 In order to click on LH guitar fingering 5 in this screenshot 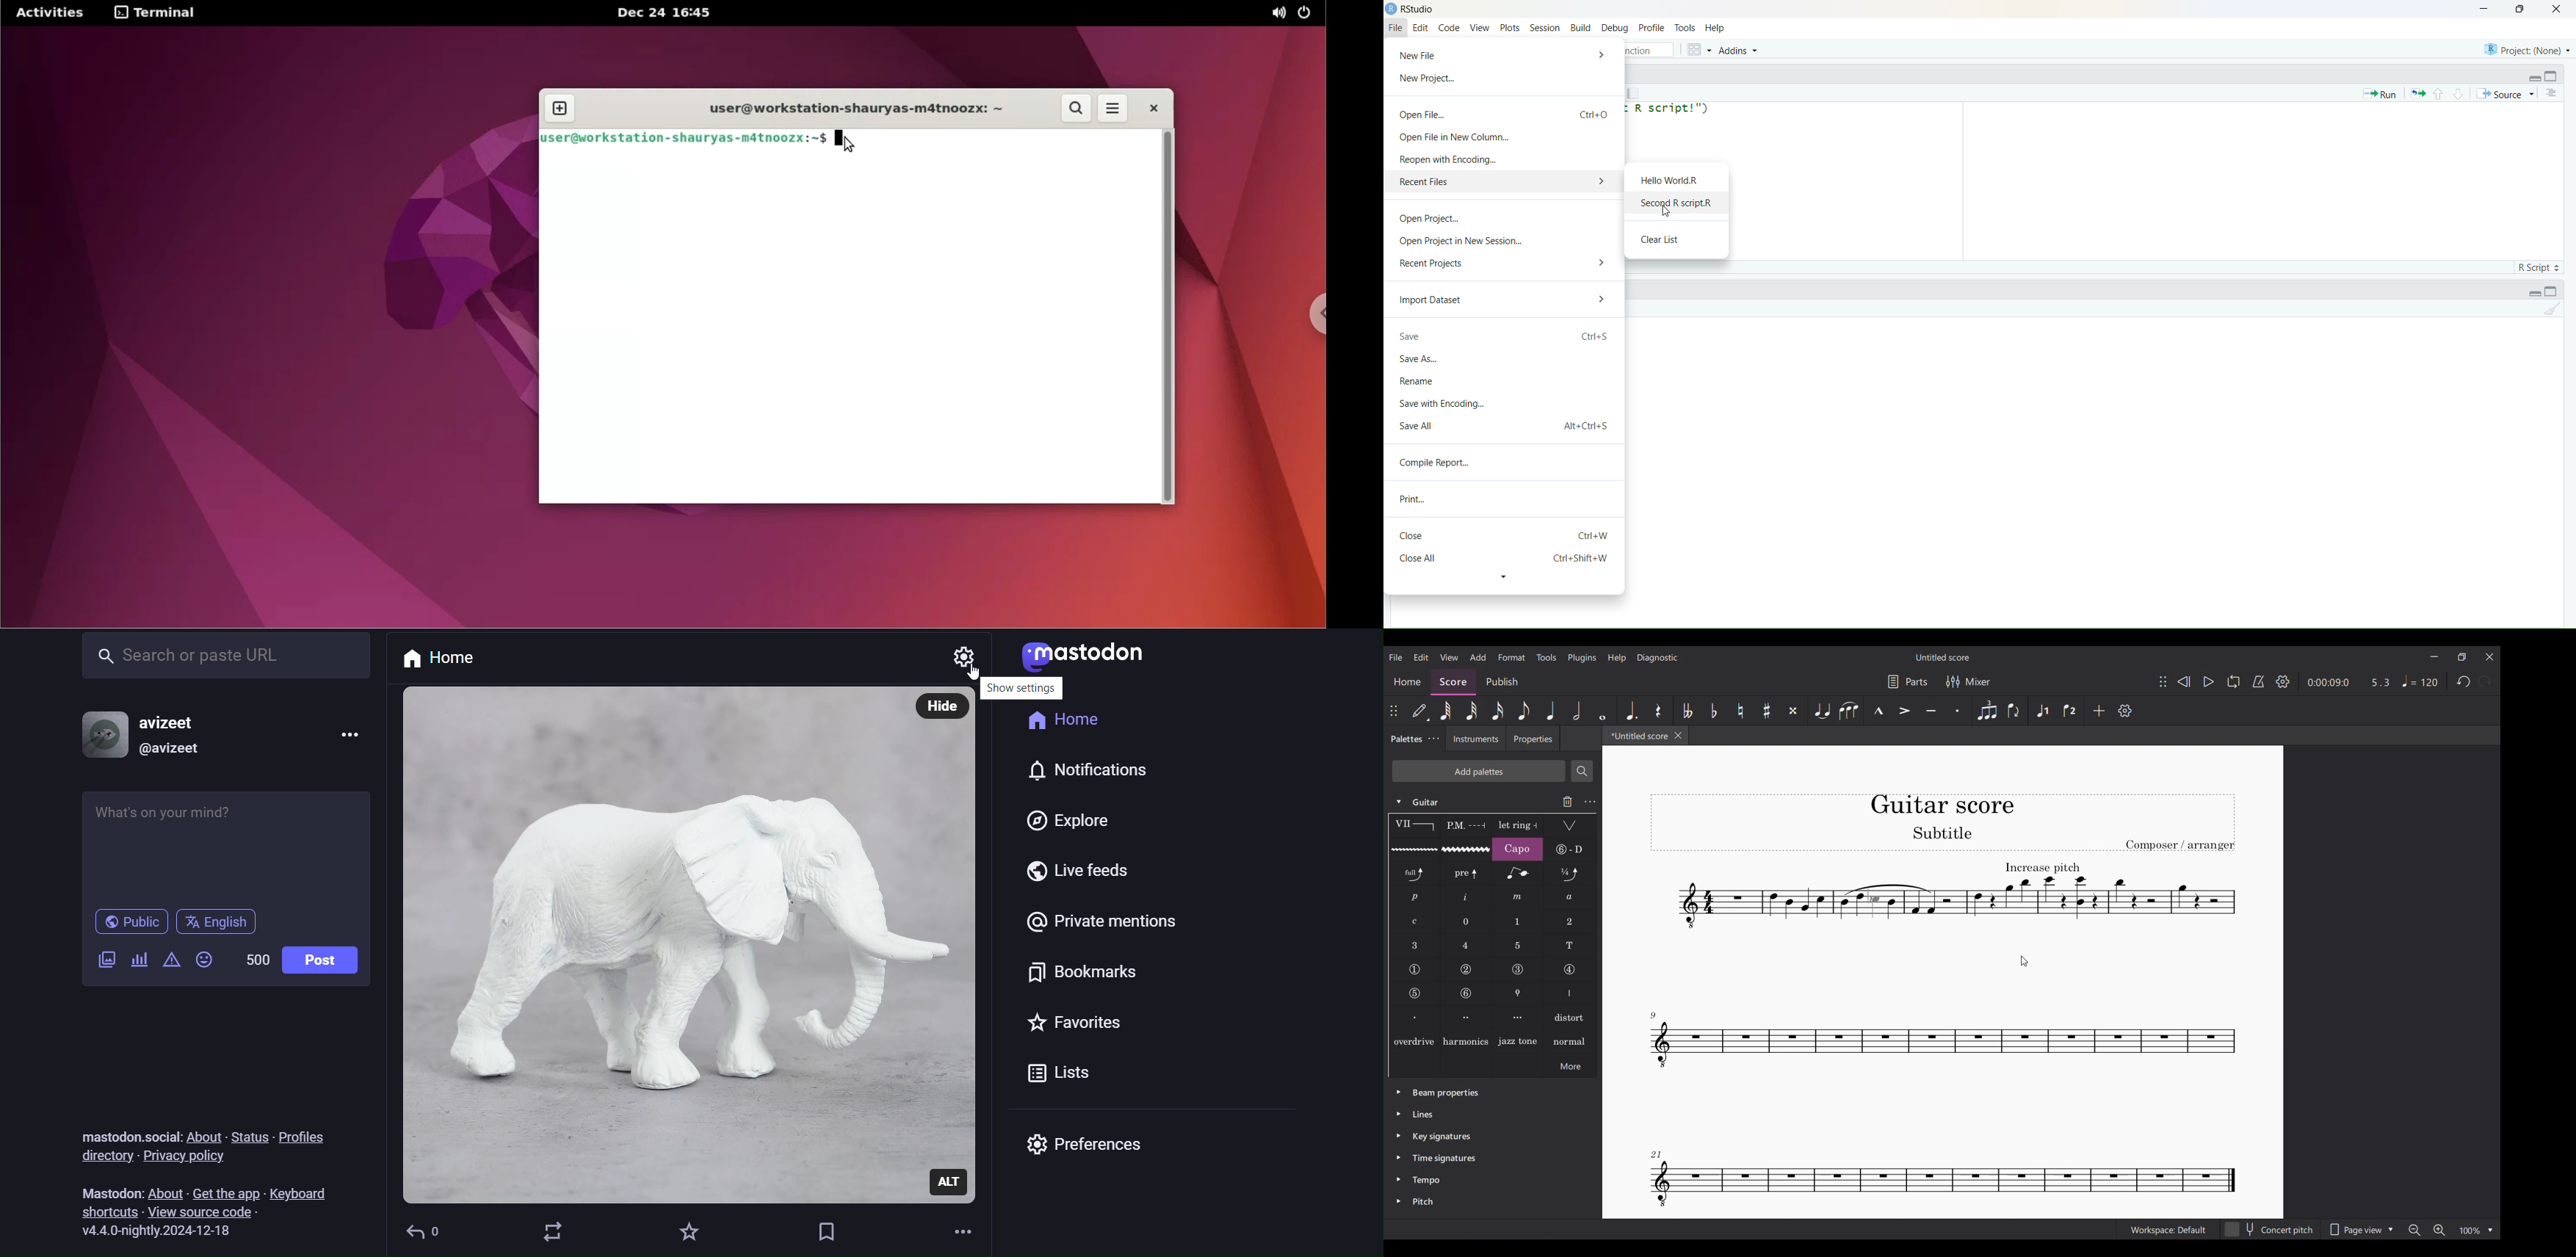, I will do `click(1518, 946)`.